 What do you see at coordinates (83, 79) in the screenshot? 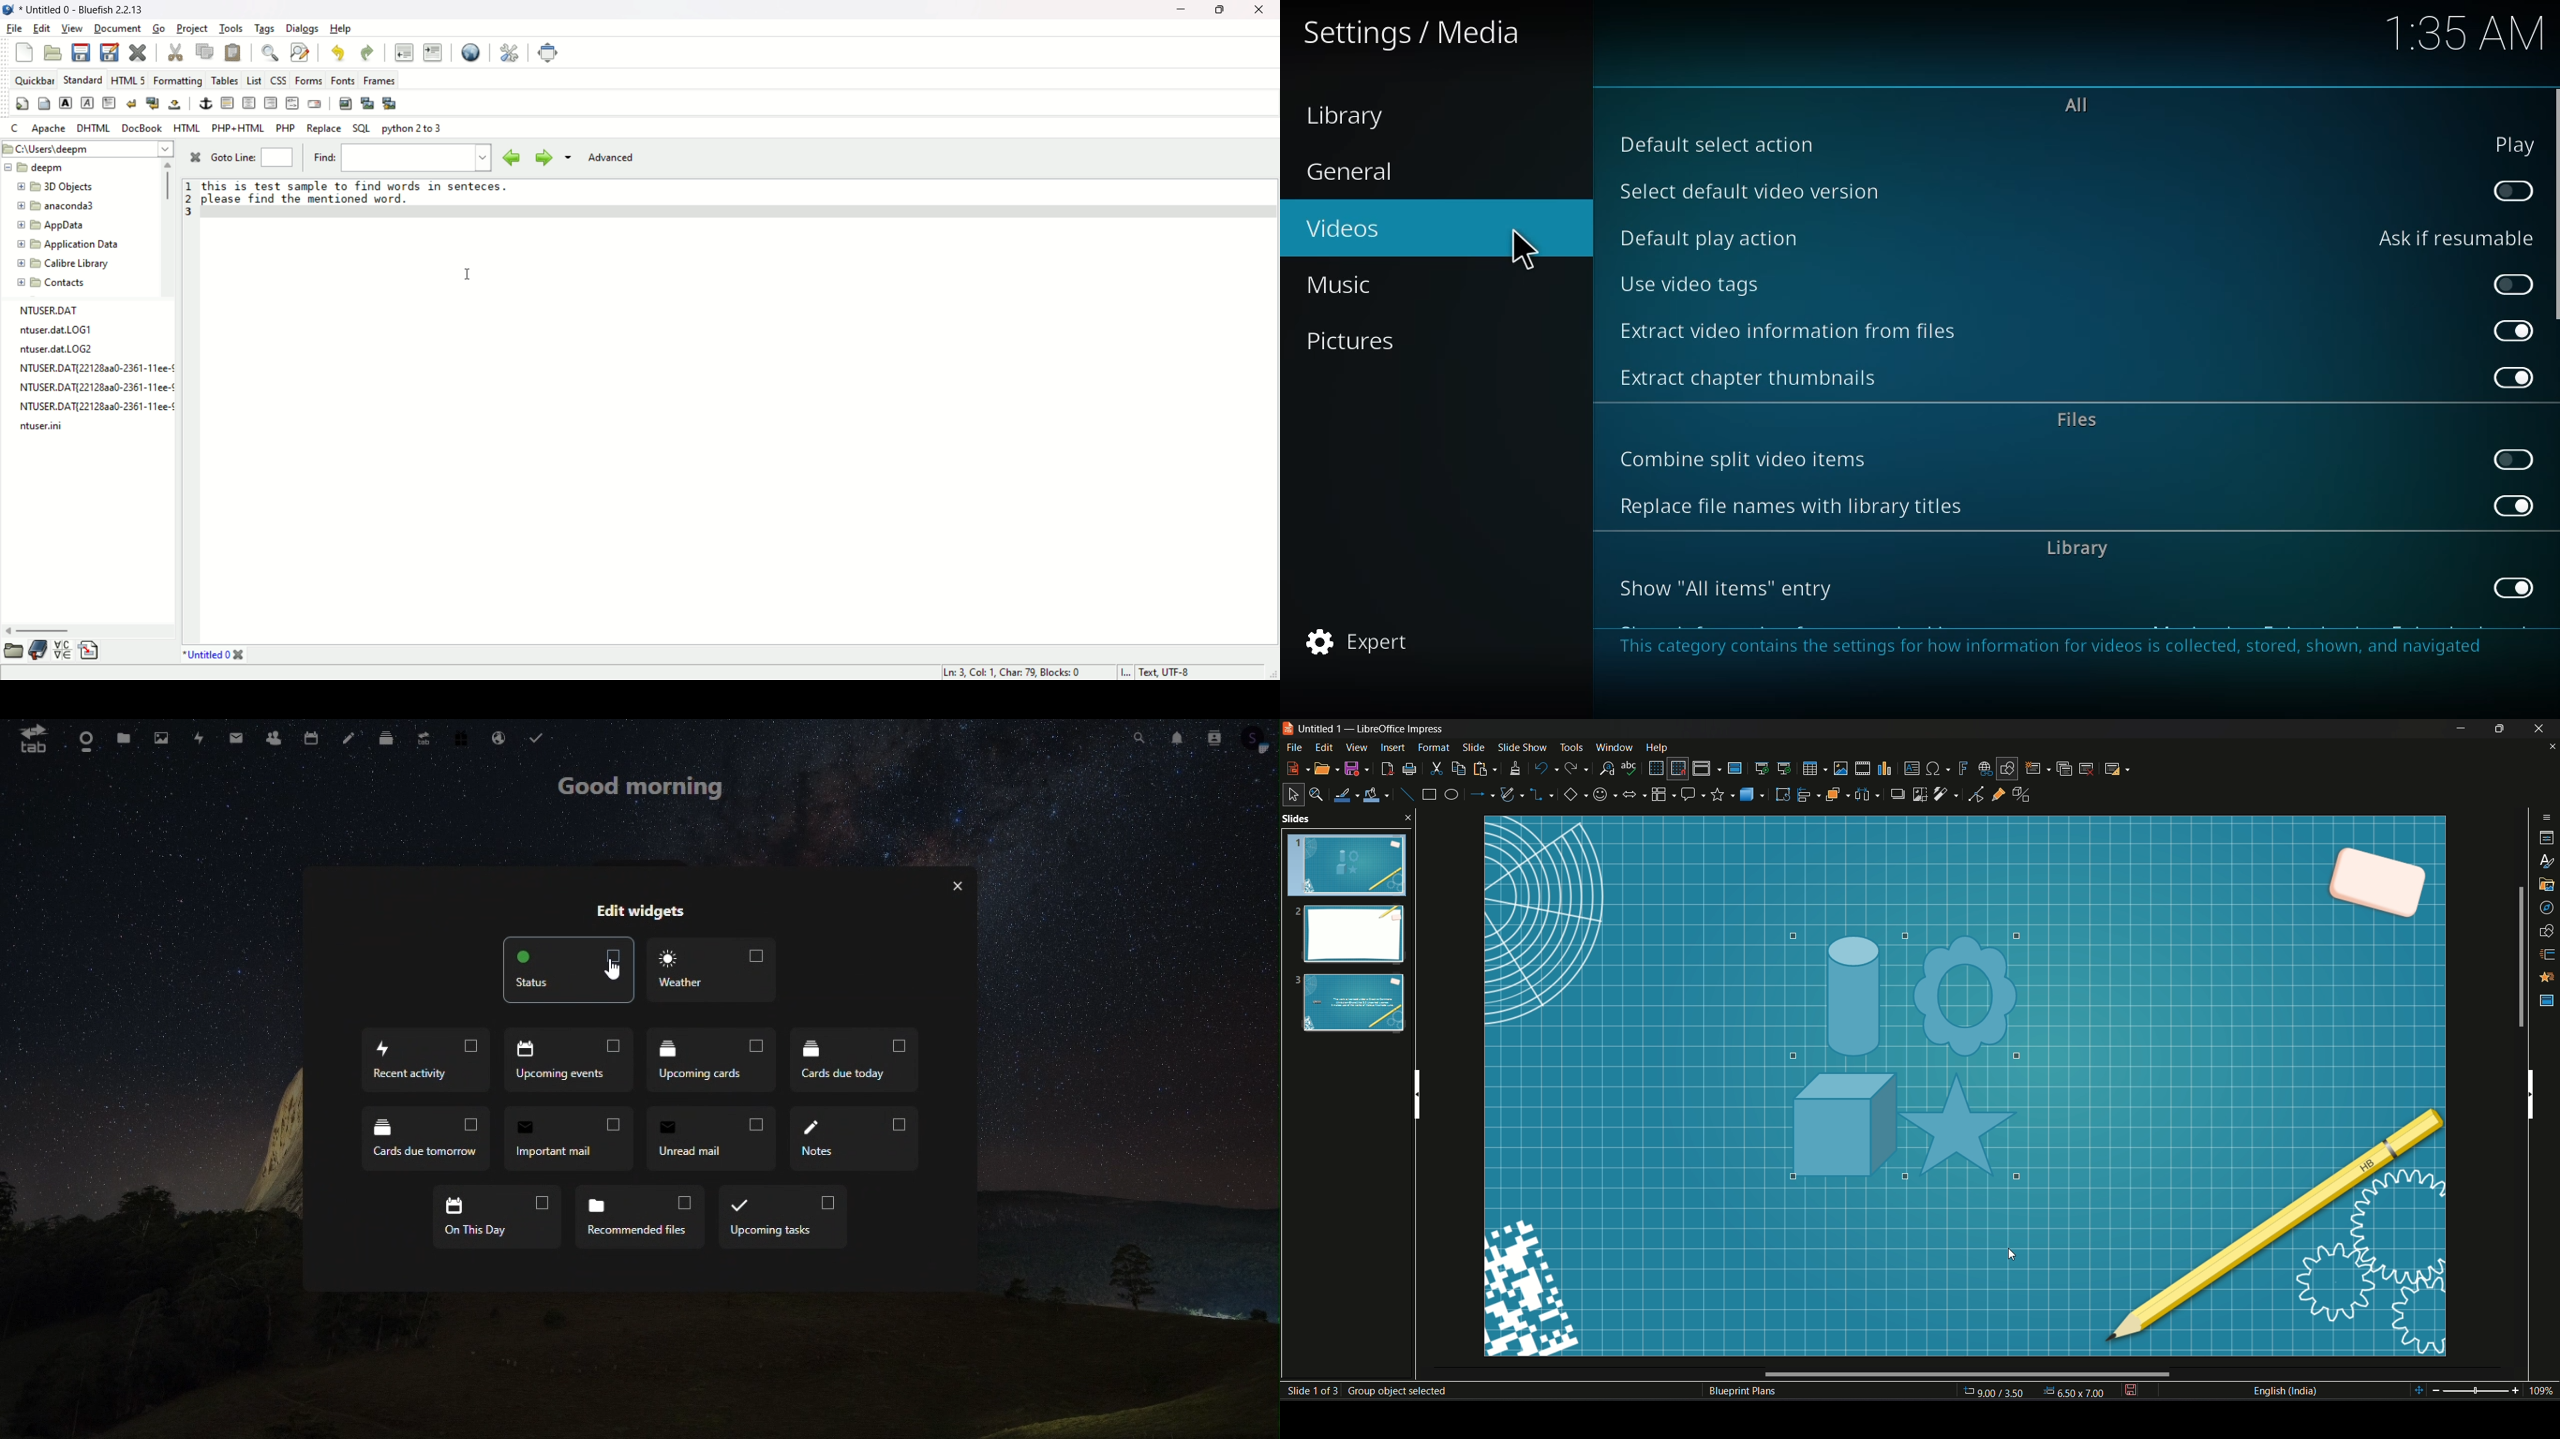
I see `Standard` at bounding box center [83, 79].